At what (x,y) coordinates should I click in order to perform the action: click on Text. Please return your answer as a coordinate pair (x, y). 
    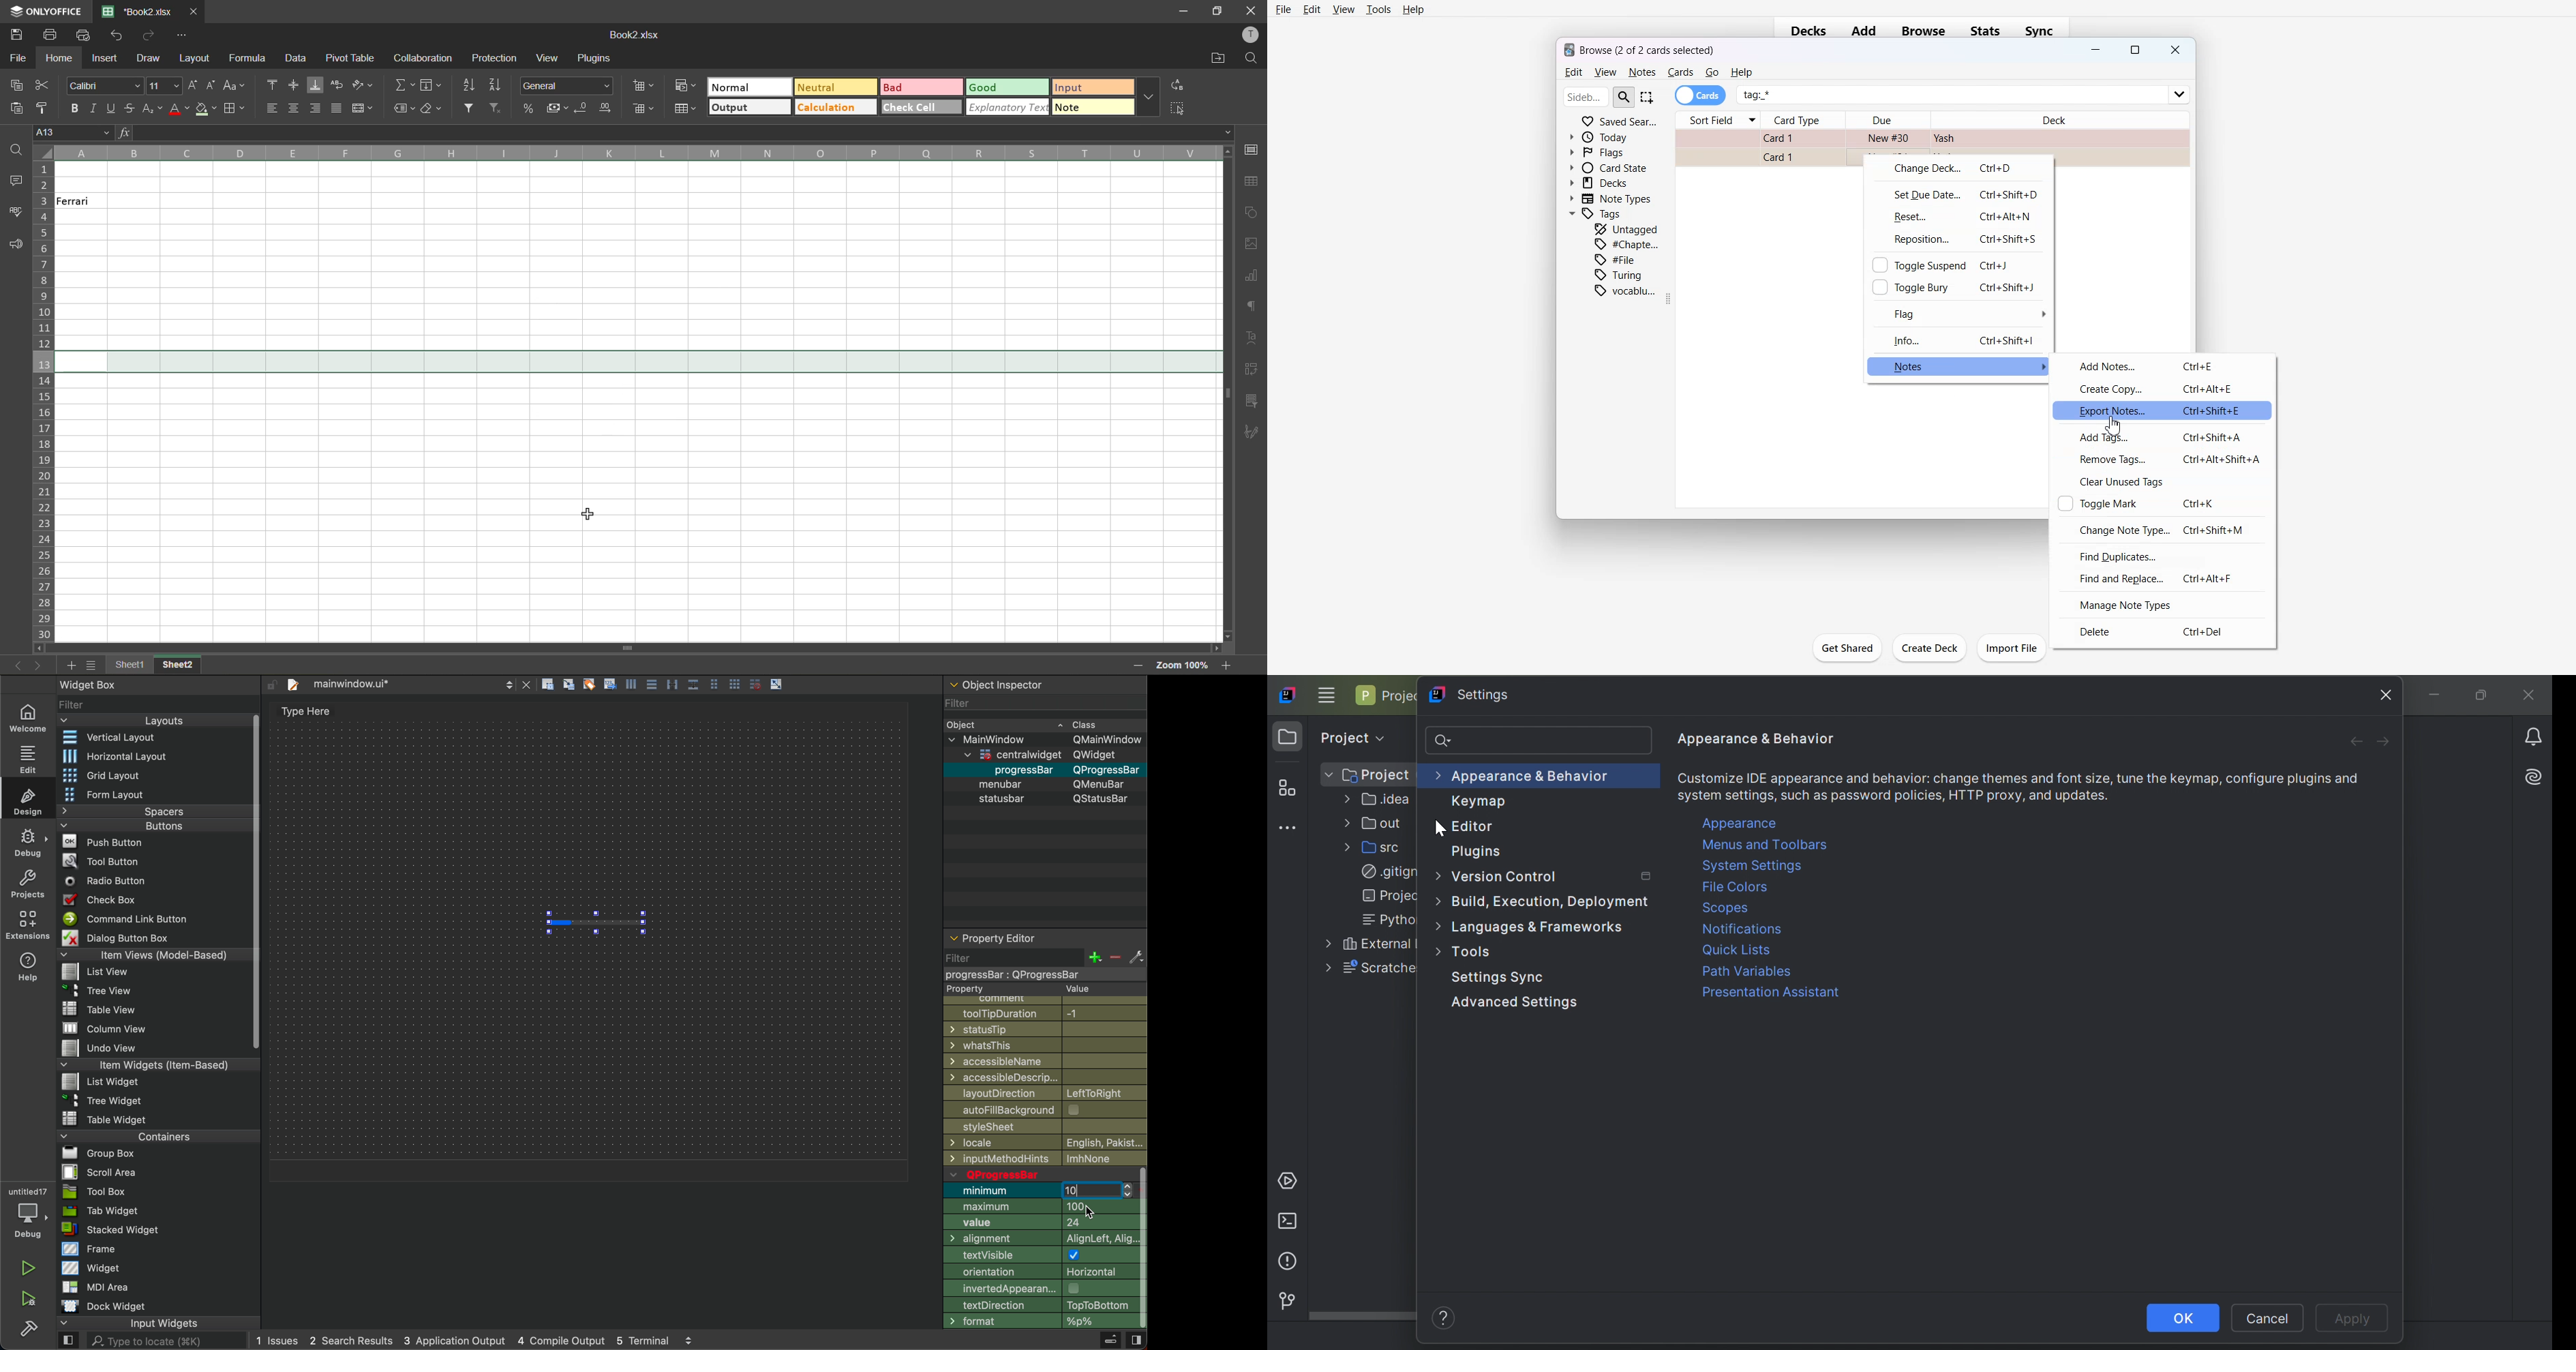
    Looking at the image, I should click on (1640, 48).